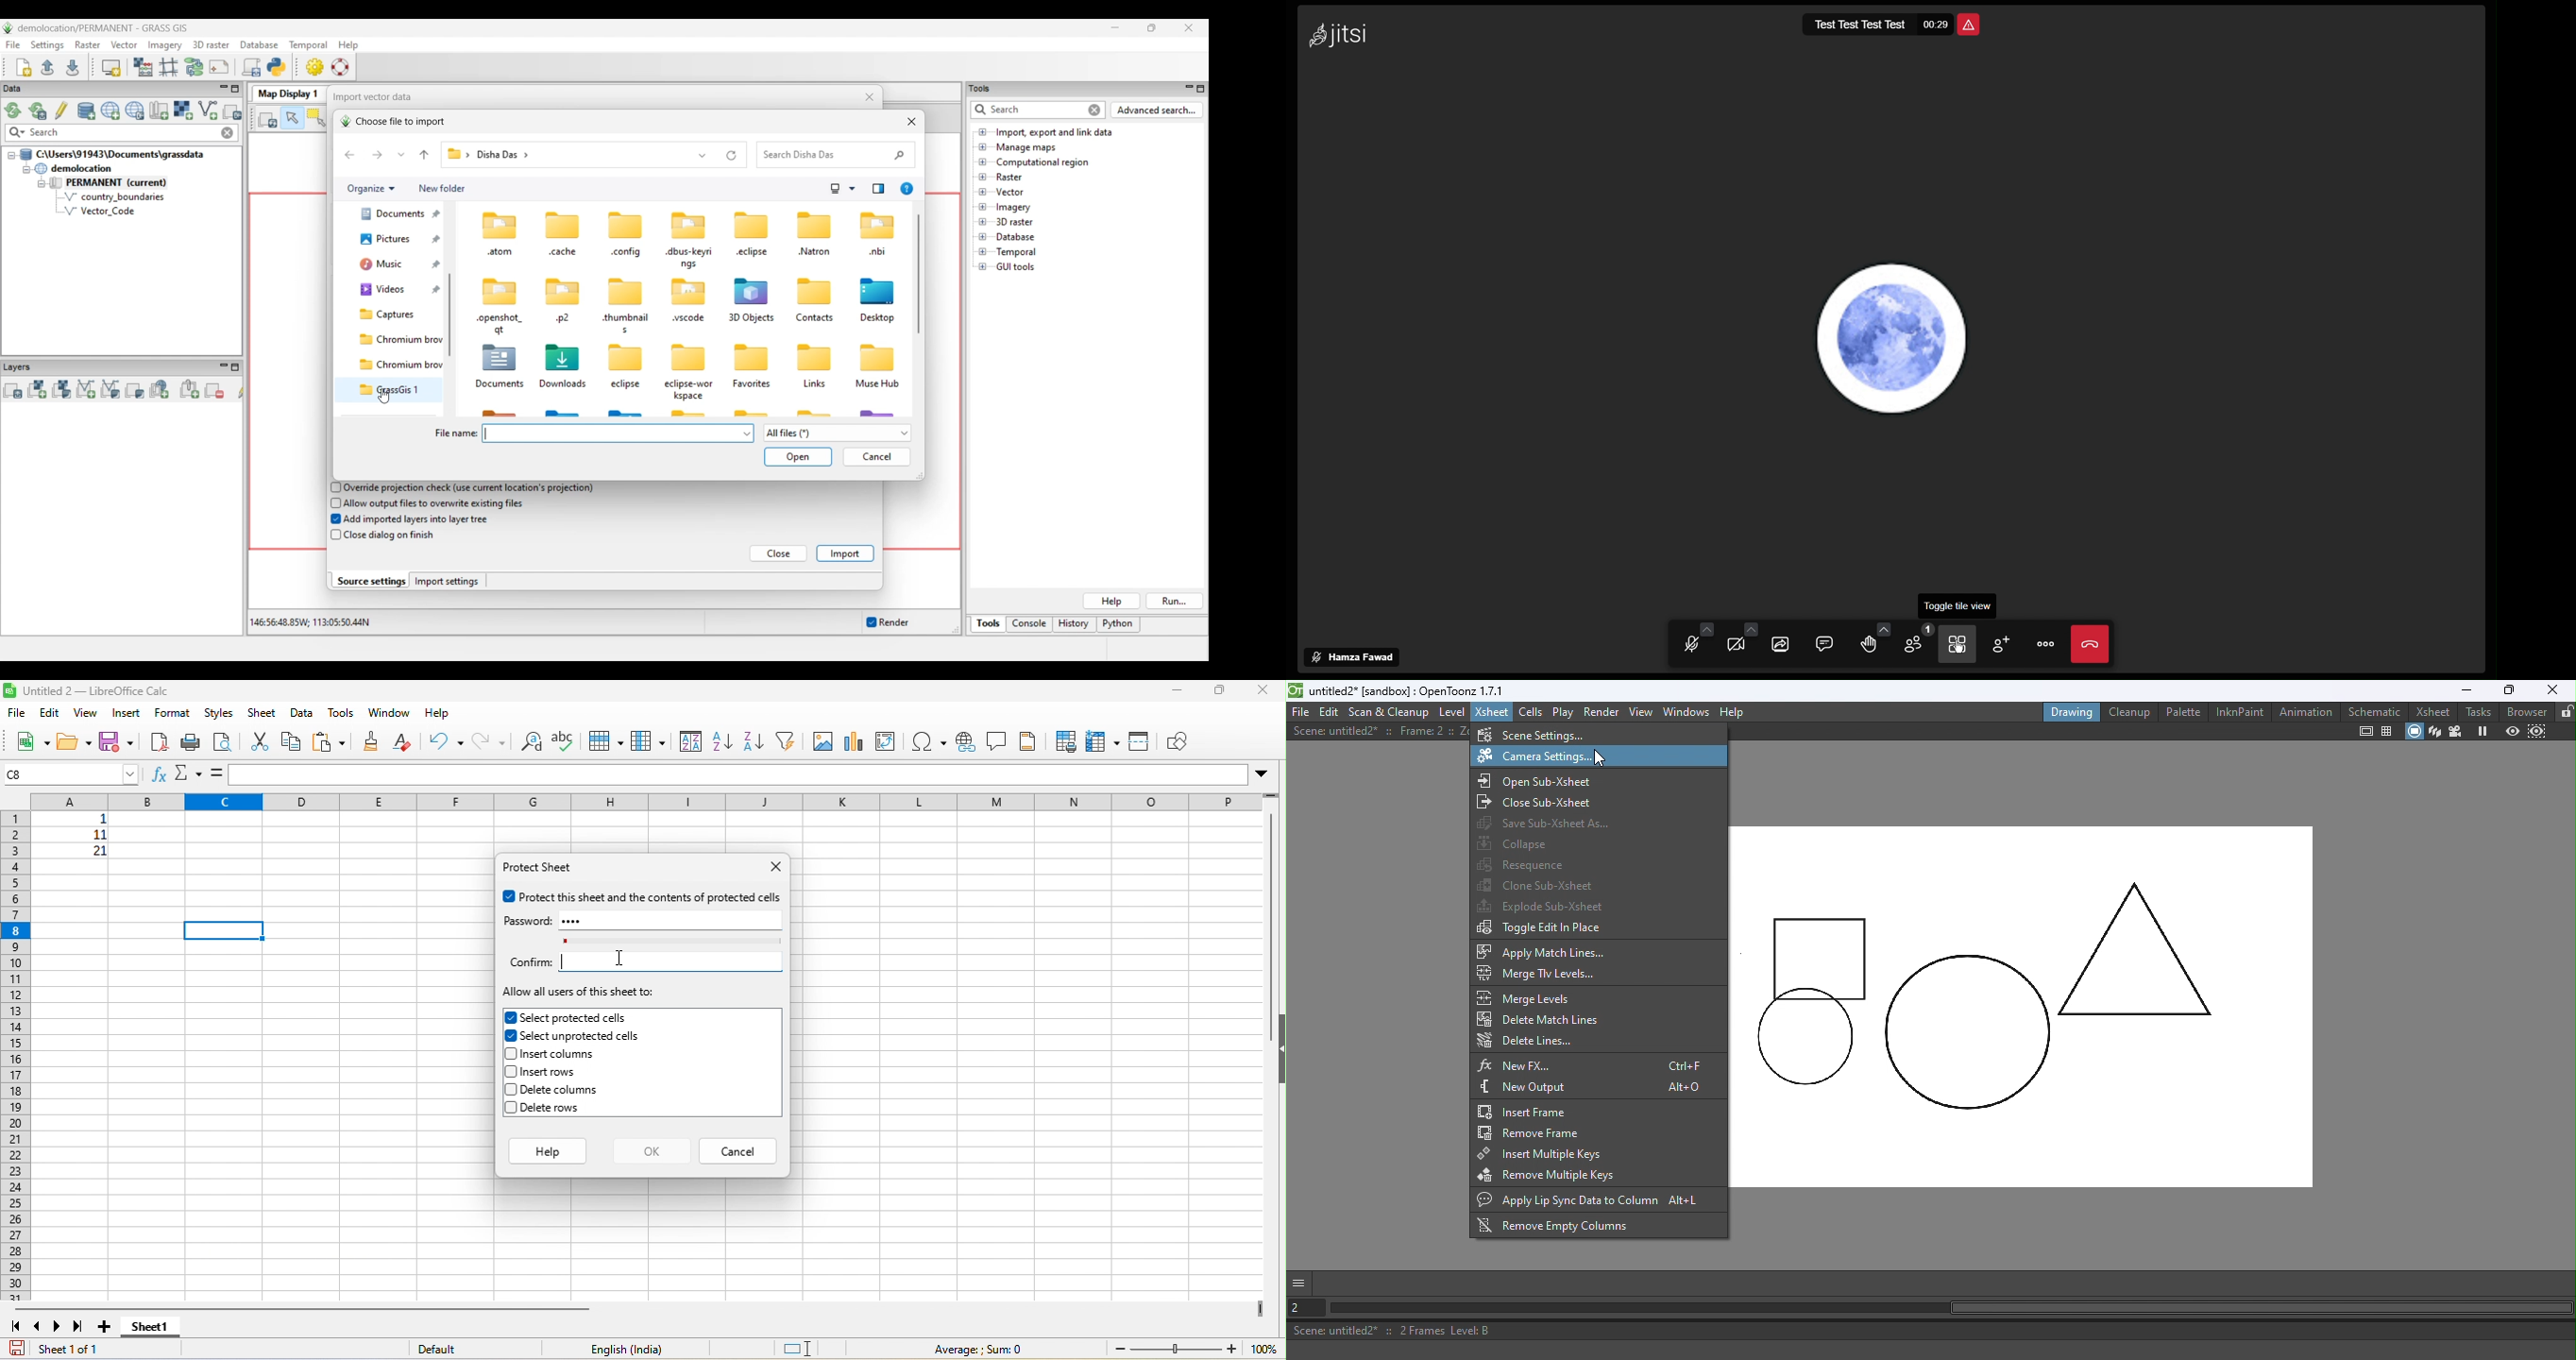 This screenshot has height=1372, width=2576. What do you see at coordinates (573, 1035) in the screenshot?
I see `selected unprotected cells` at bounding box center [573, 1035].